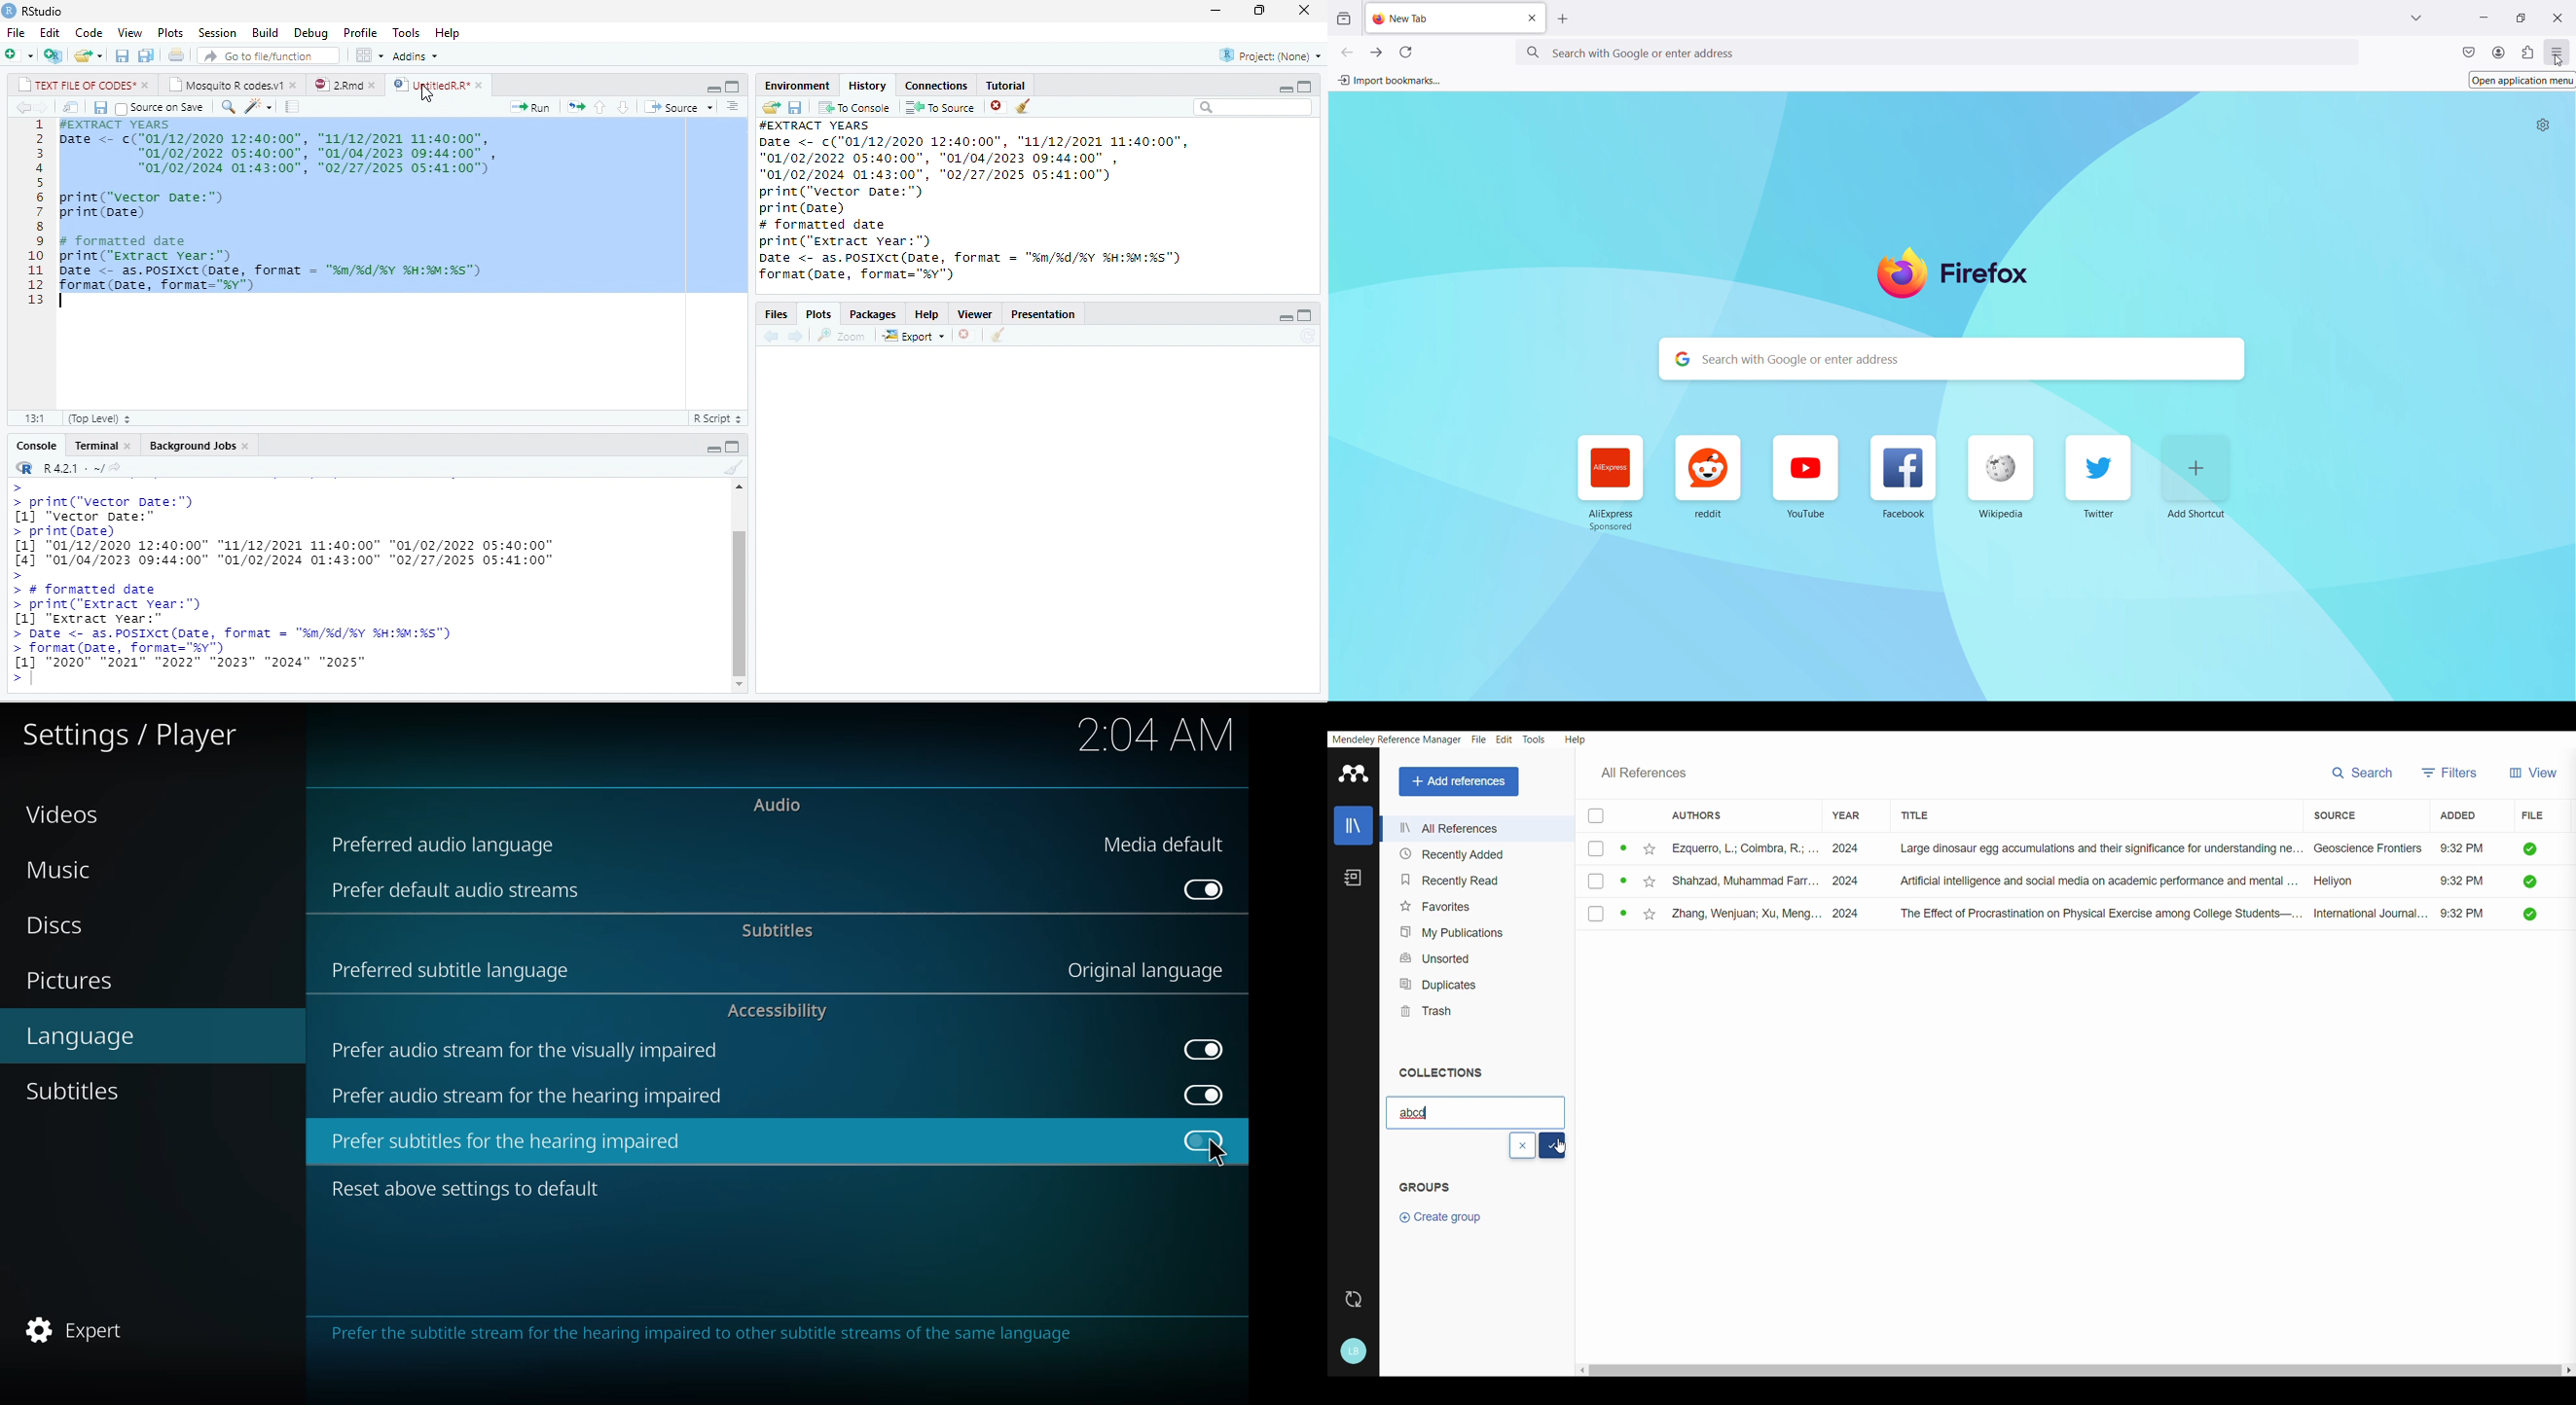  I want to click on close, so click(128, 445).